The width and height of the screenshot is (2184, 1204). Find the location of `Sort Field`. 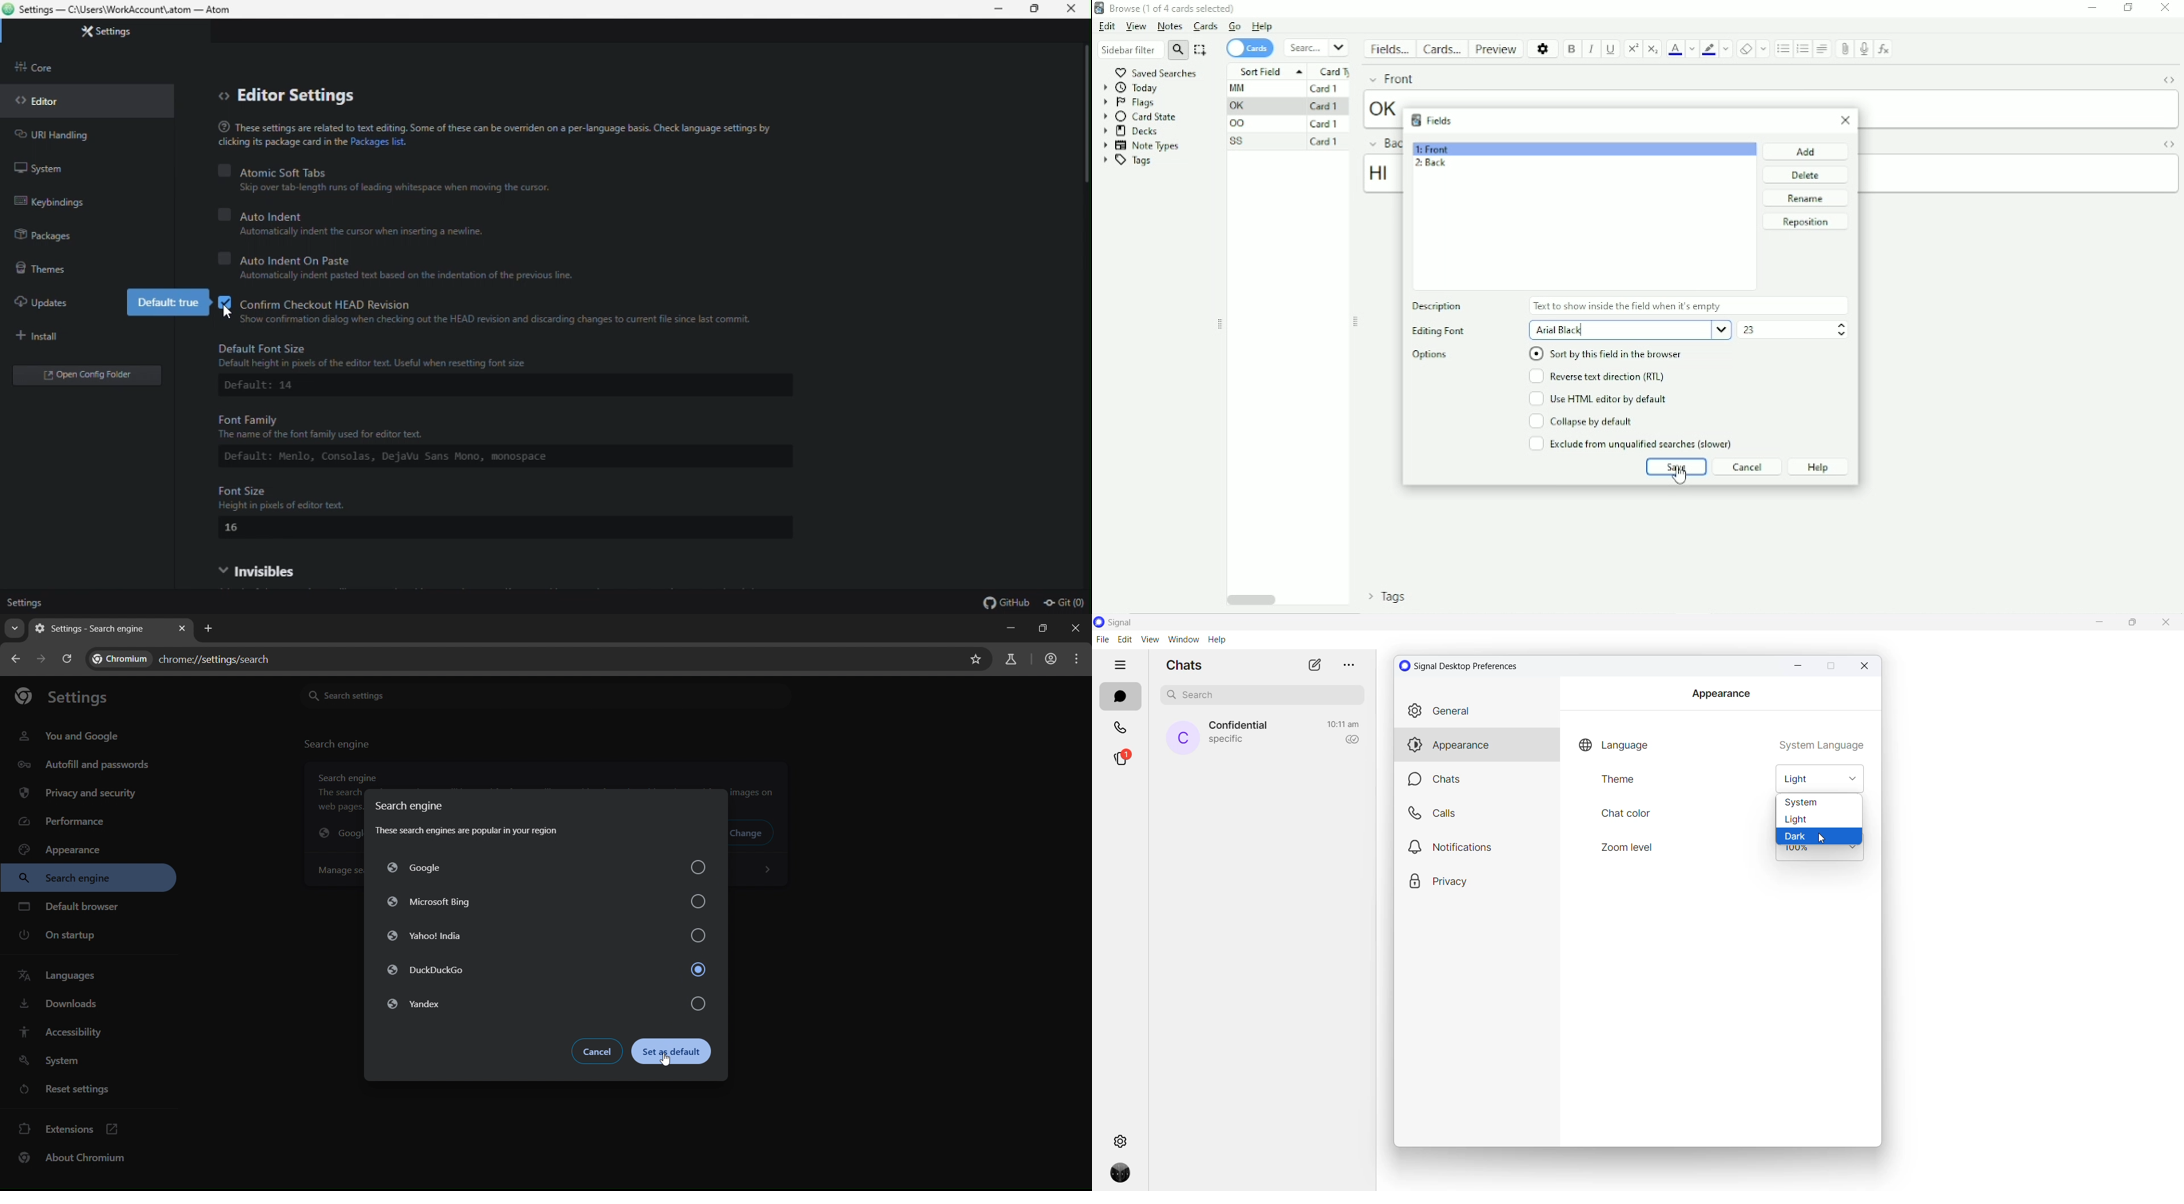

Sort Field is located at coordinates (1267, 70).